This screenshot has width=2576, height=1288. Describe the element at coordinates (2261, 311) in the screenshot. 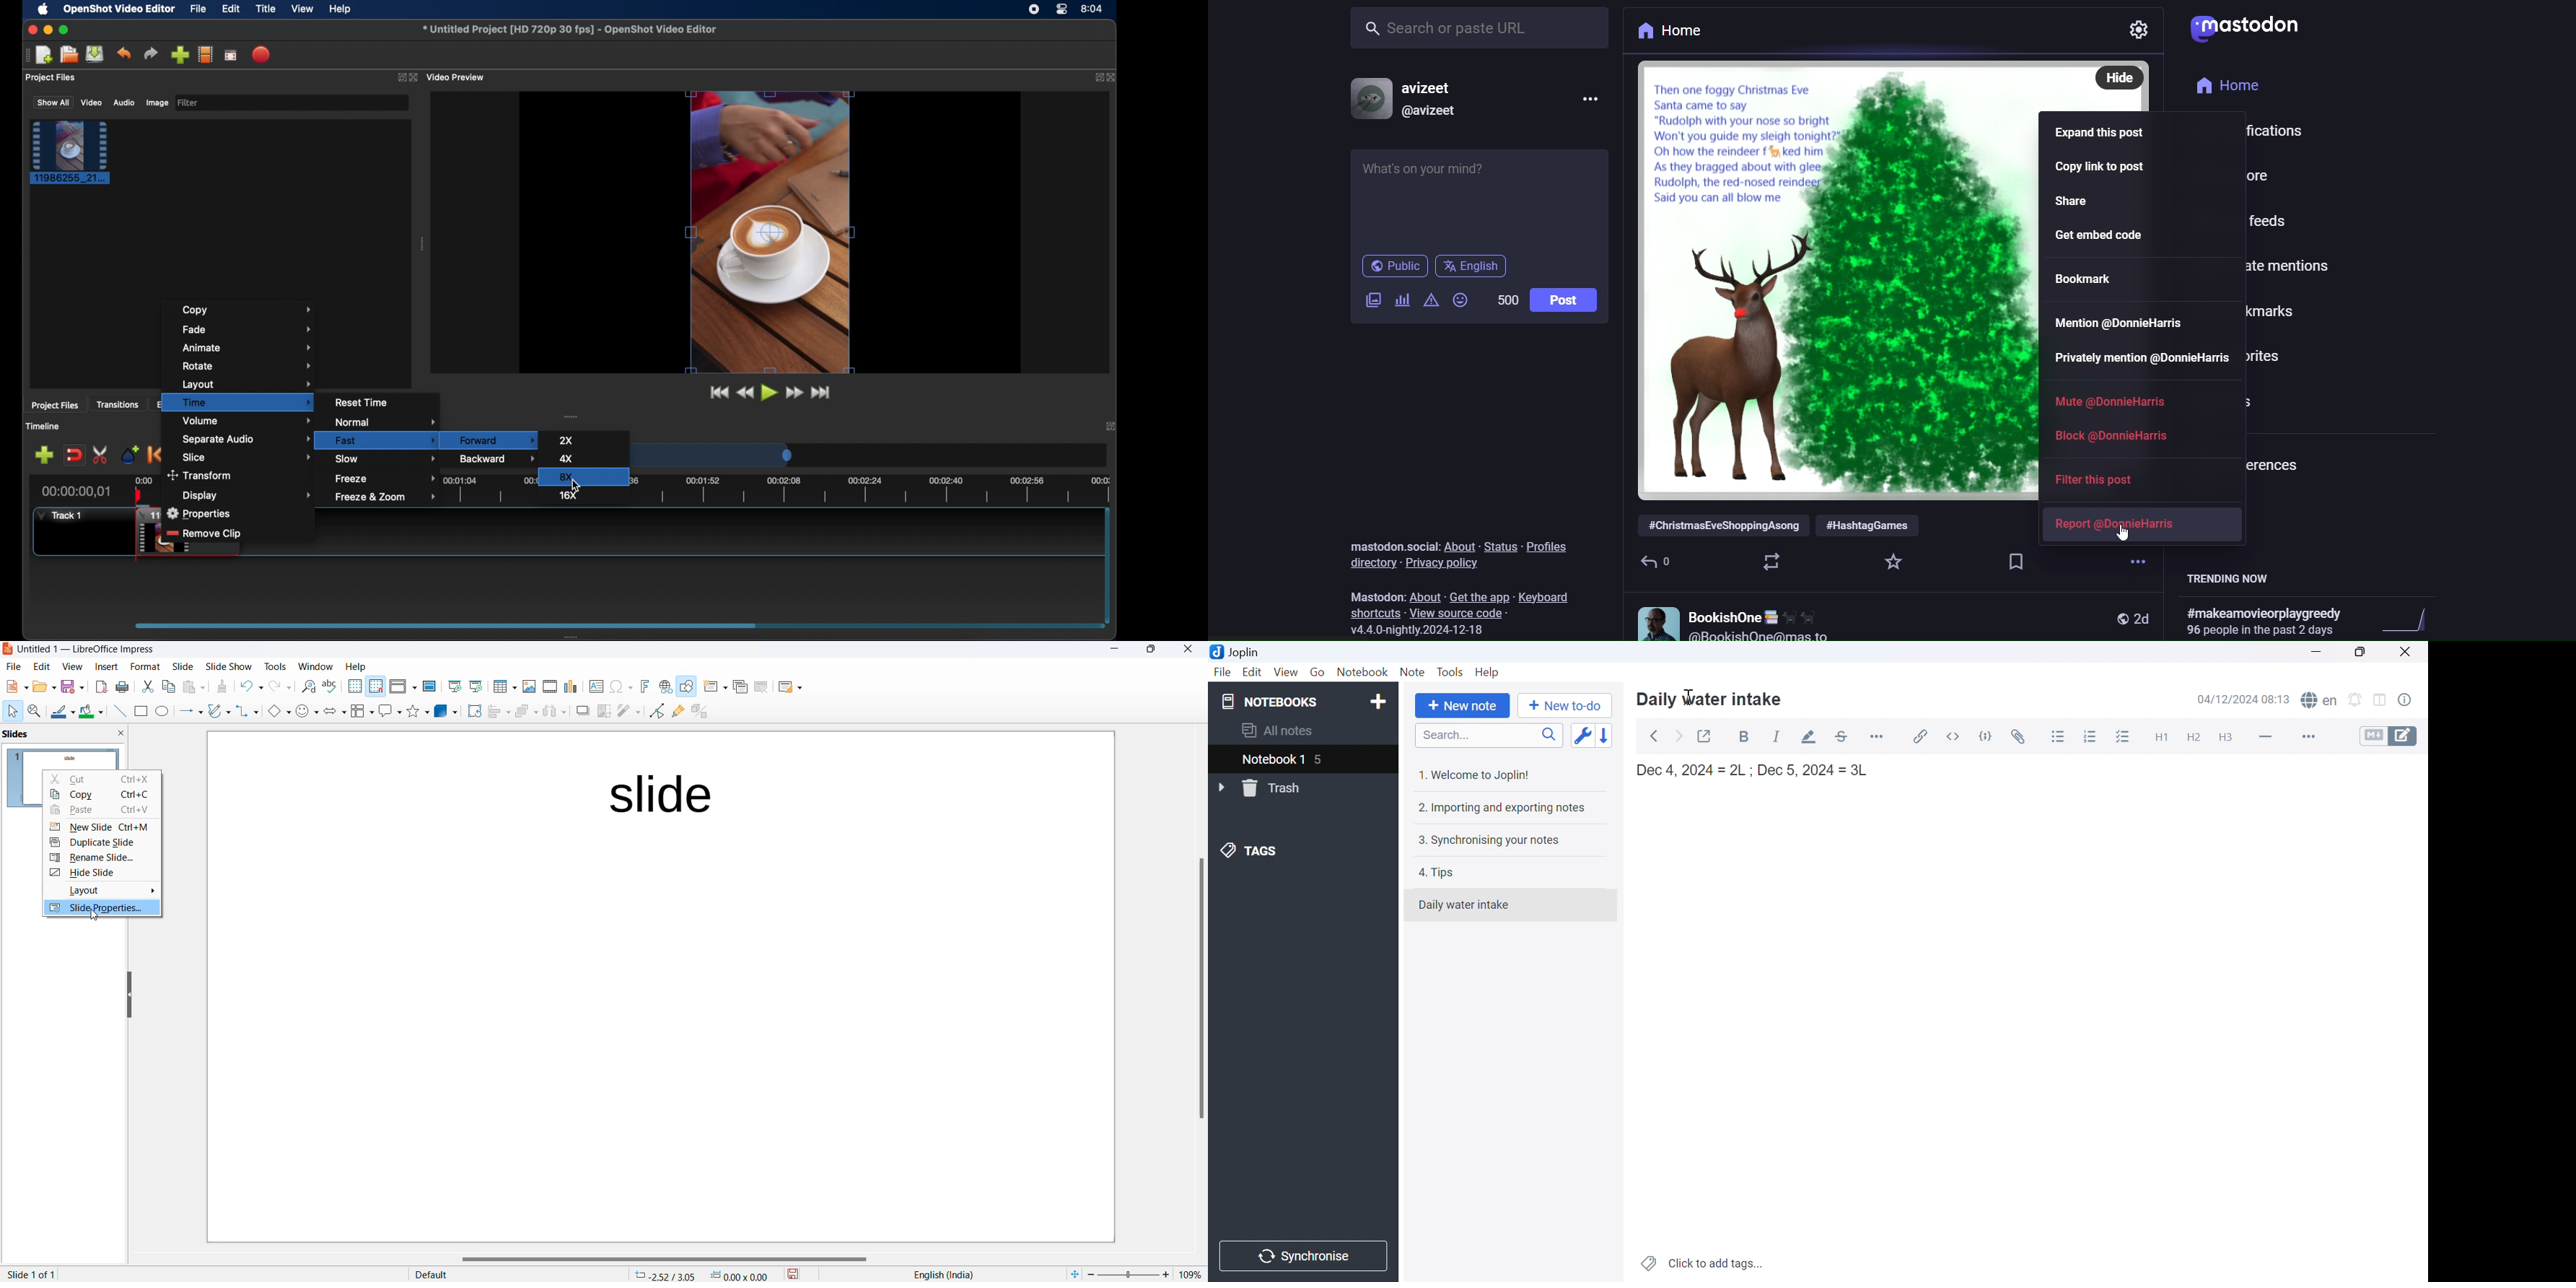

I see `bookmark` at that location.